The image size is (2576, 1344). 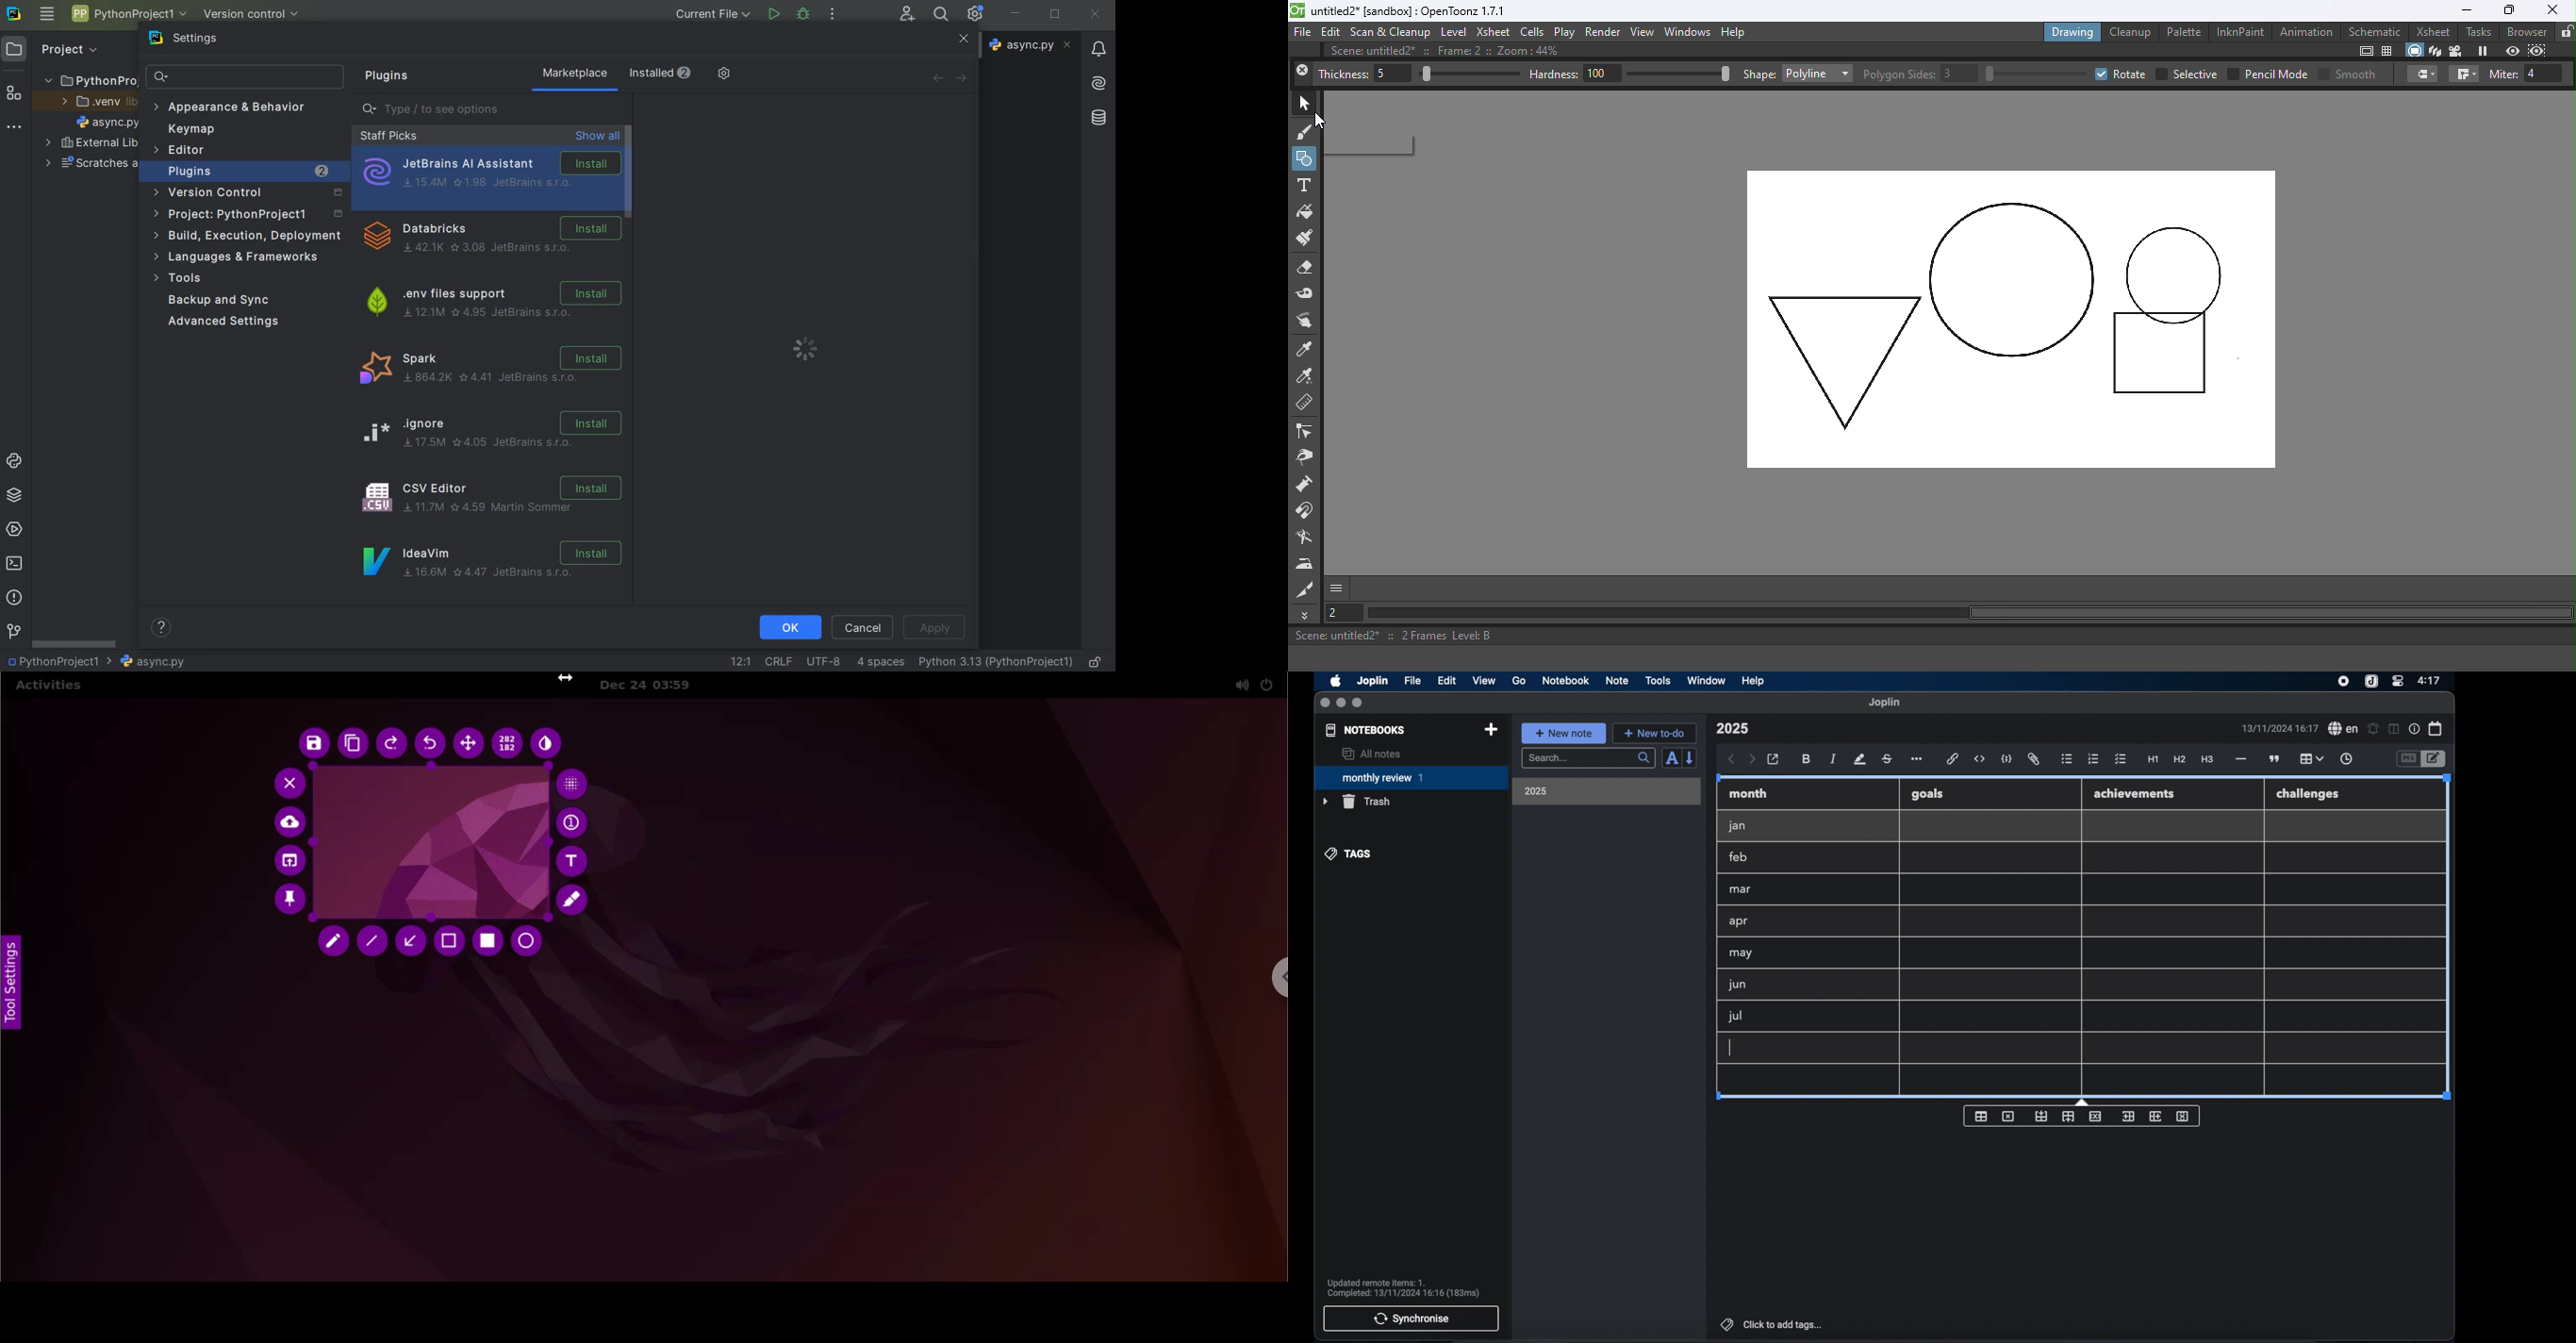 What do you see at coordinates (863, 628) in the screenshot?
I see `cancel` at bounding box center [863, 628].